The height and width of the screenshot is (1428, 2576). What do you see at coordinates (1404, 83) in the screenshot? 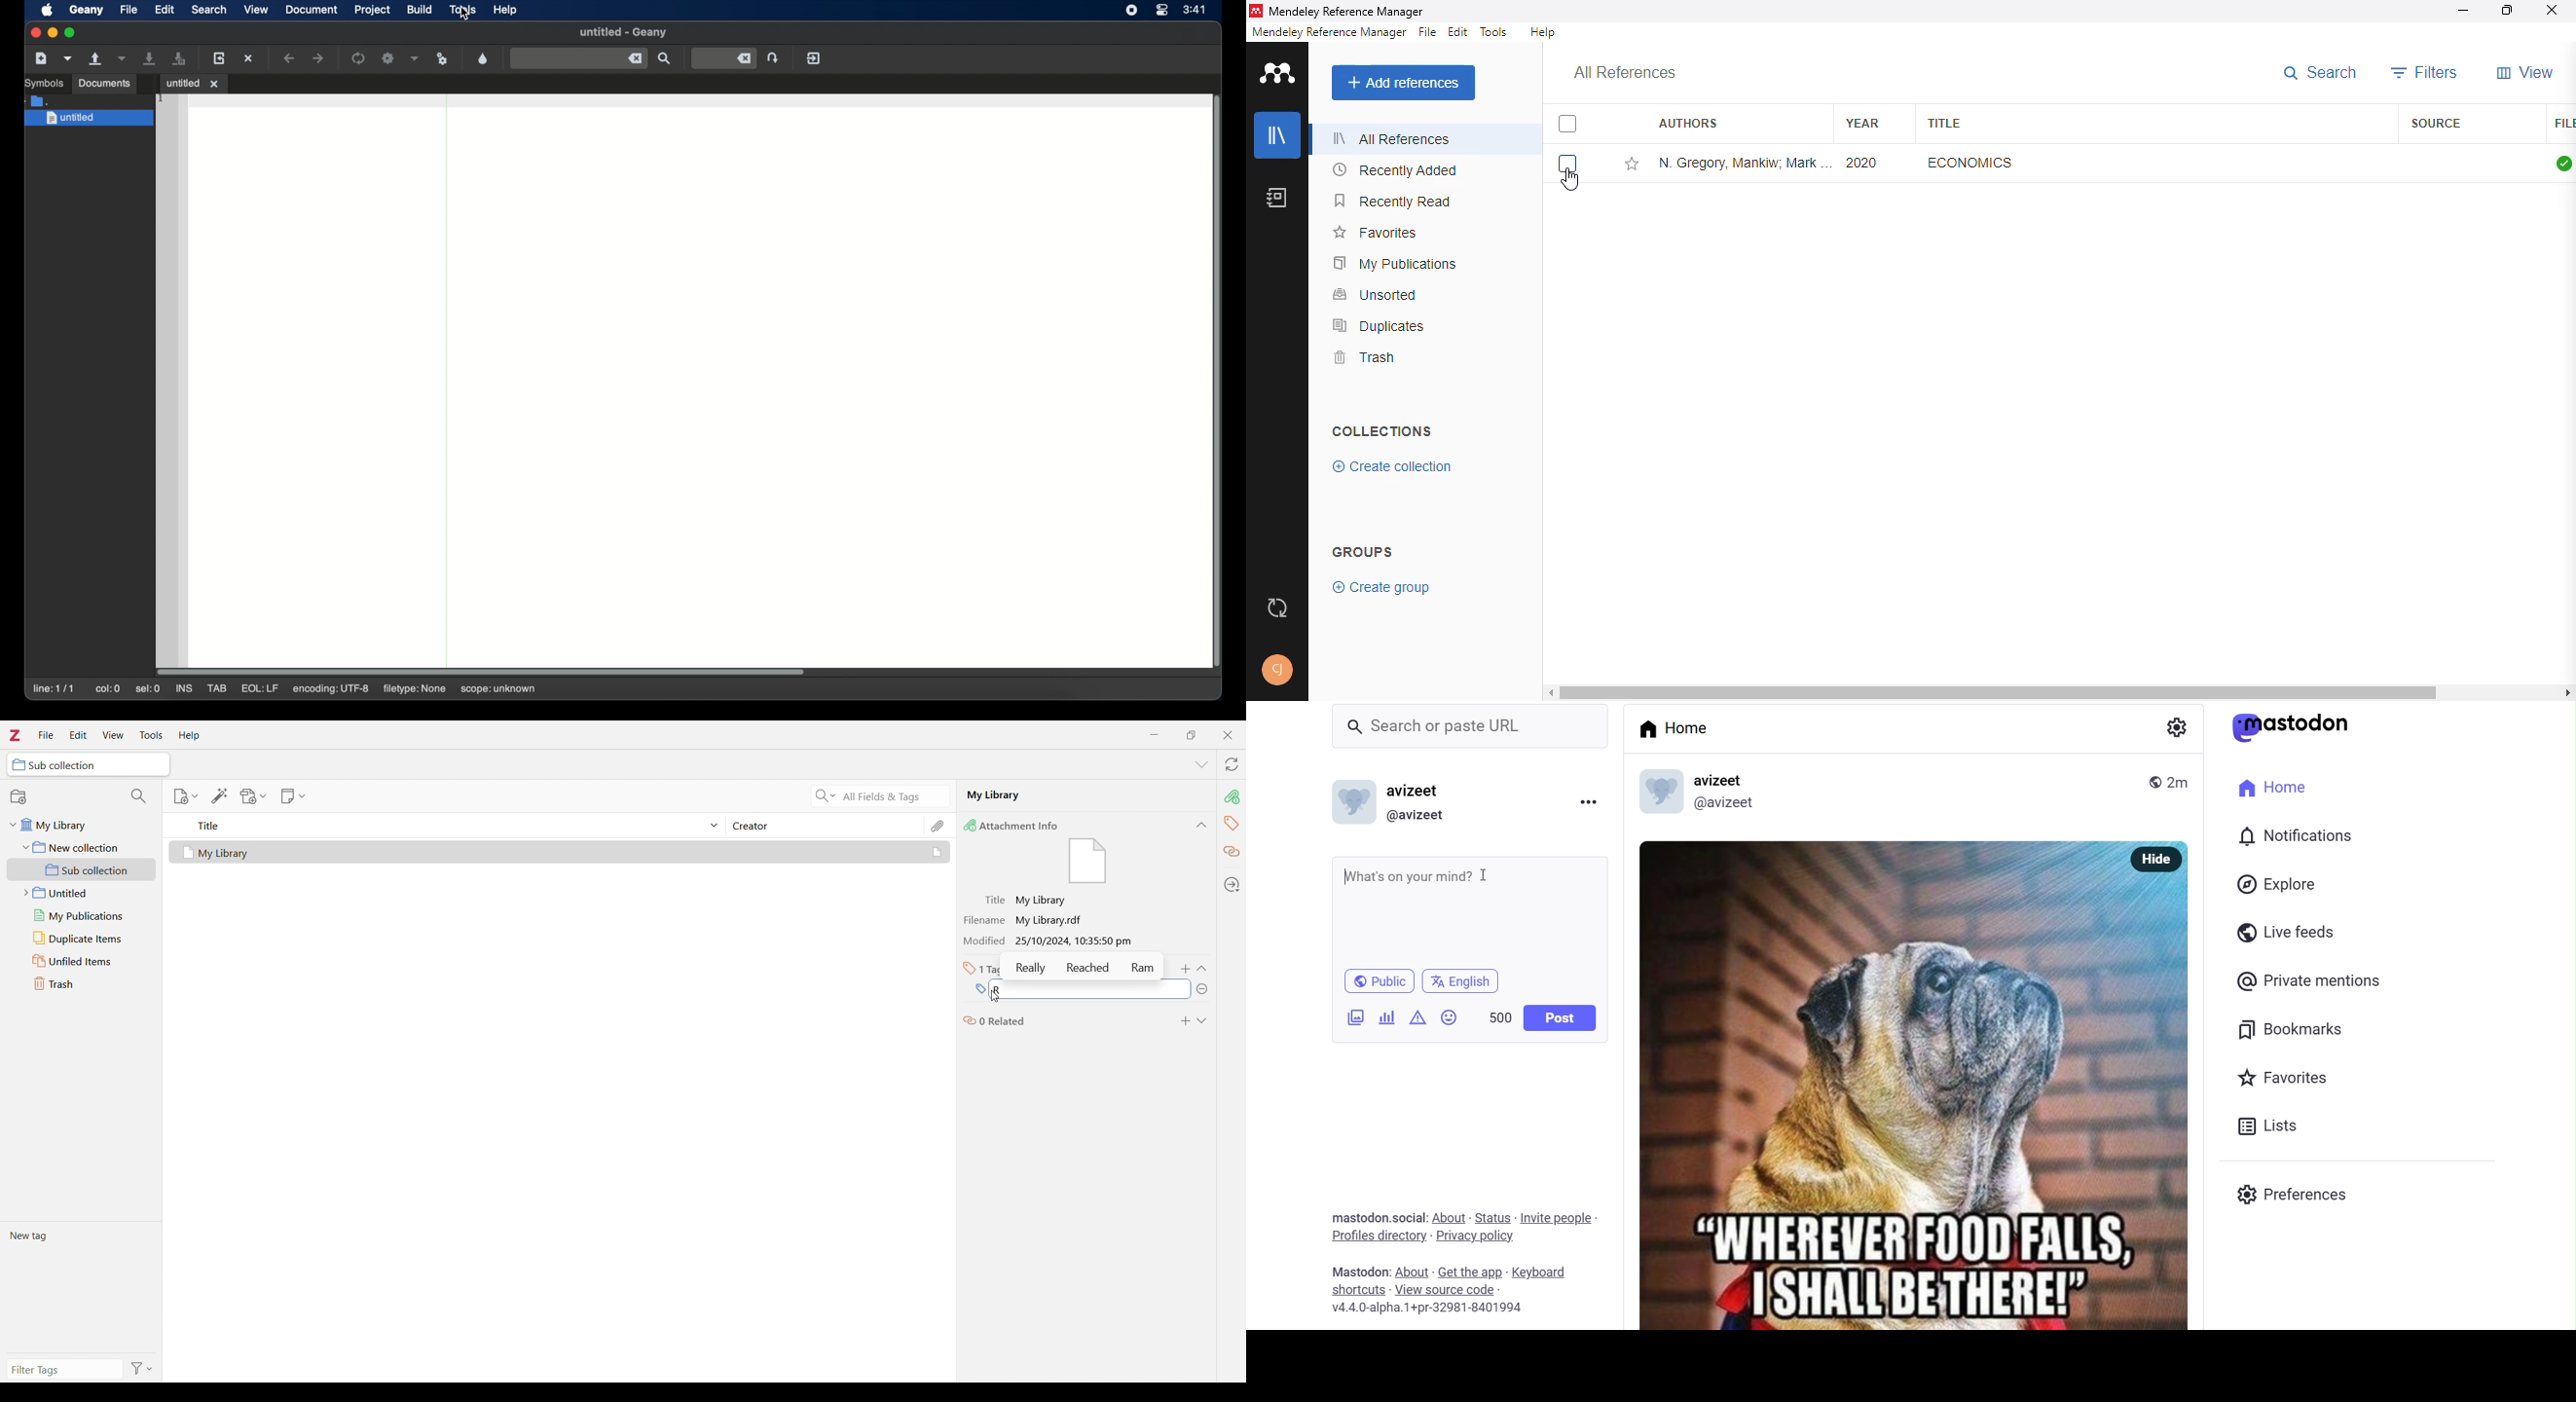
I see `add references` at bounding box center [1404, 83].